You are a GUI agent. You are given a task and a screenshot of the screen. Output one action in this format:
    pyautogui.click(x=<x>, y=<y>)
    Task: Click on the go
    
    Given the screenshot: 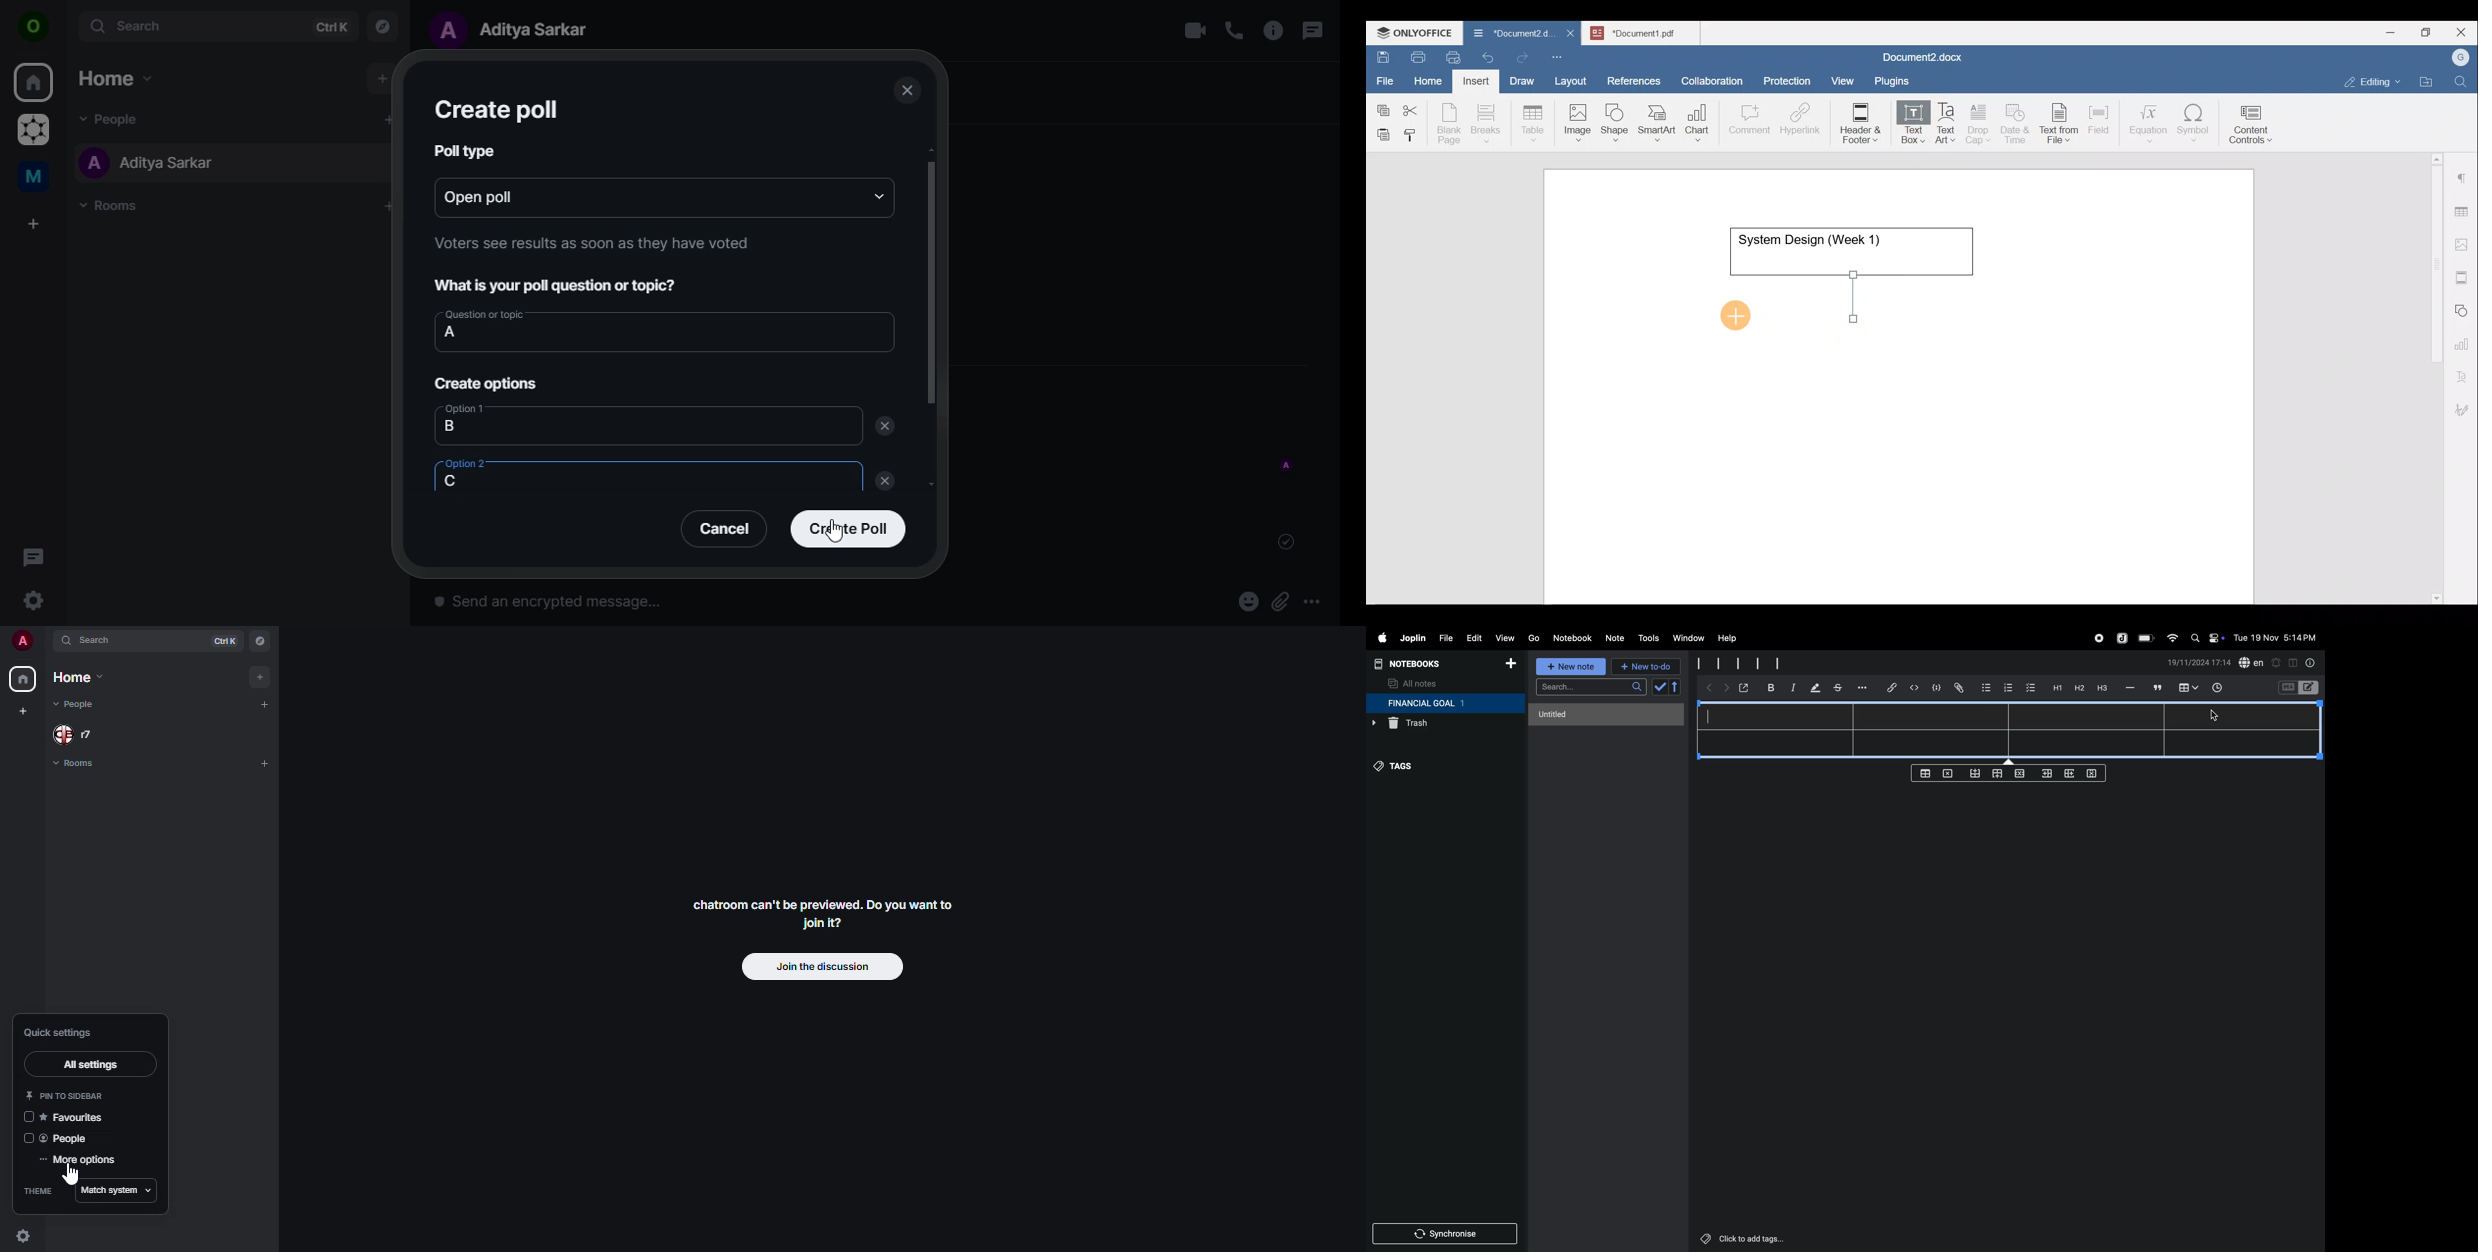 What is the action you would take?
    pyautogui.click(x=1534, y=637)
    